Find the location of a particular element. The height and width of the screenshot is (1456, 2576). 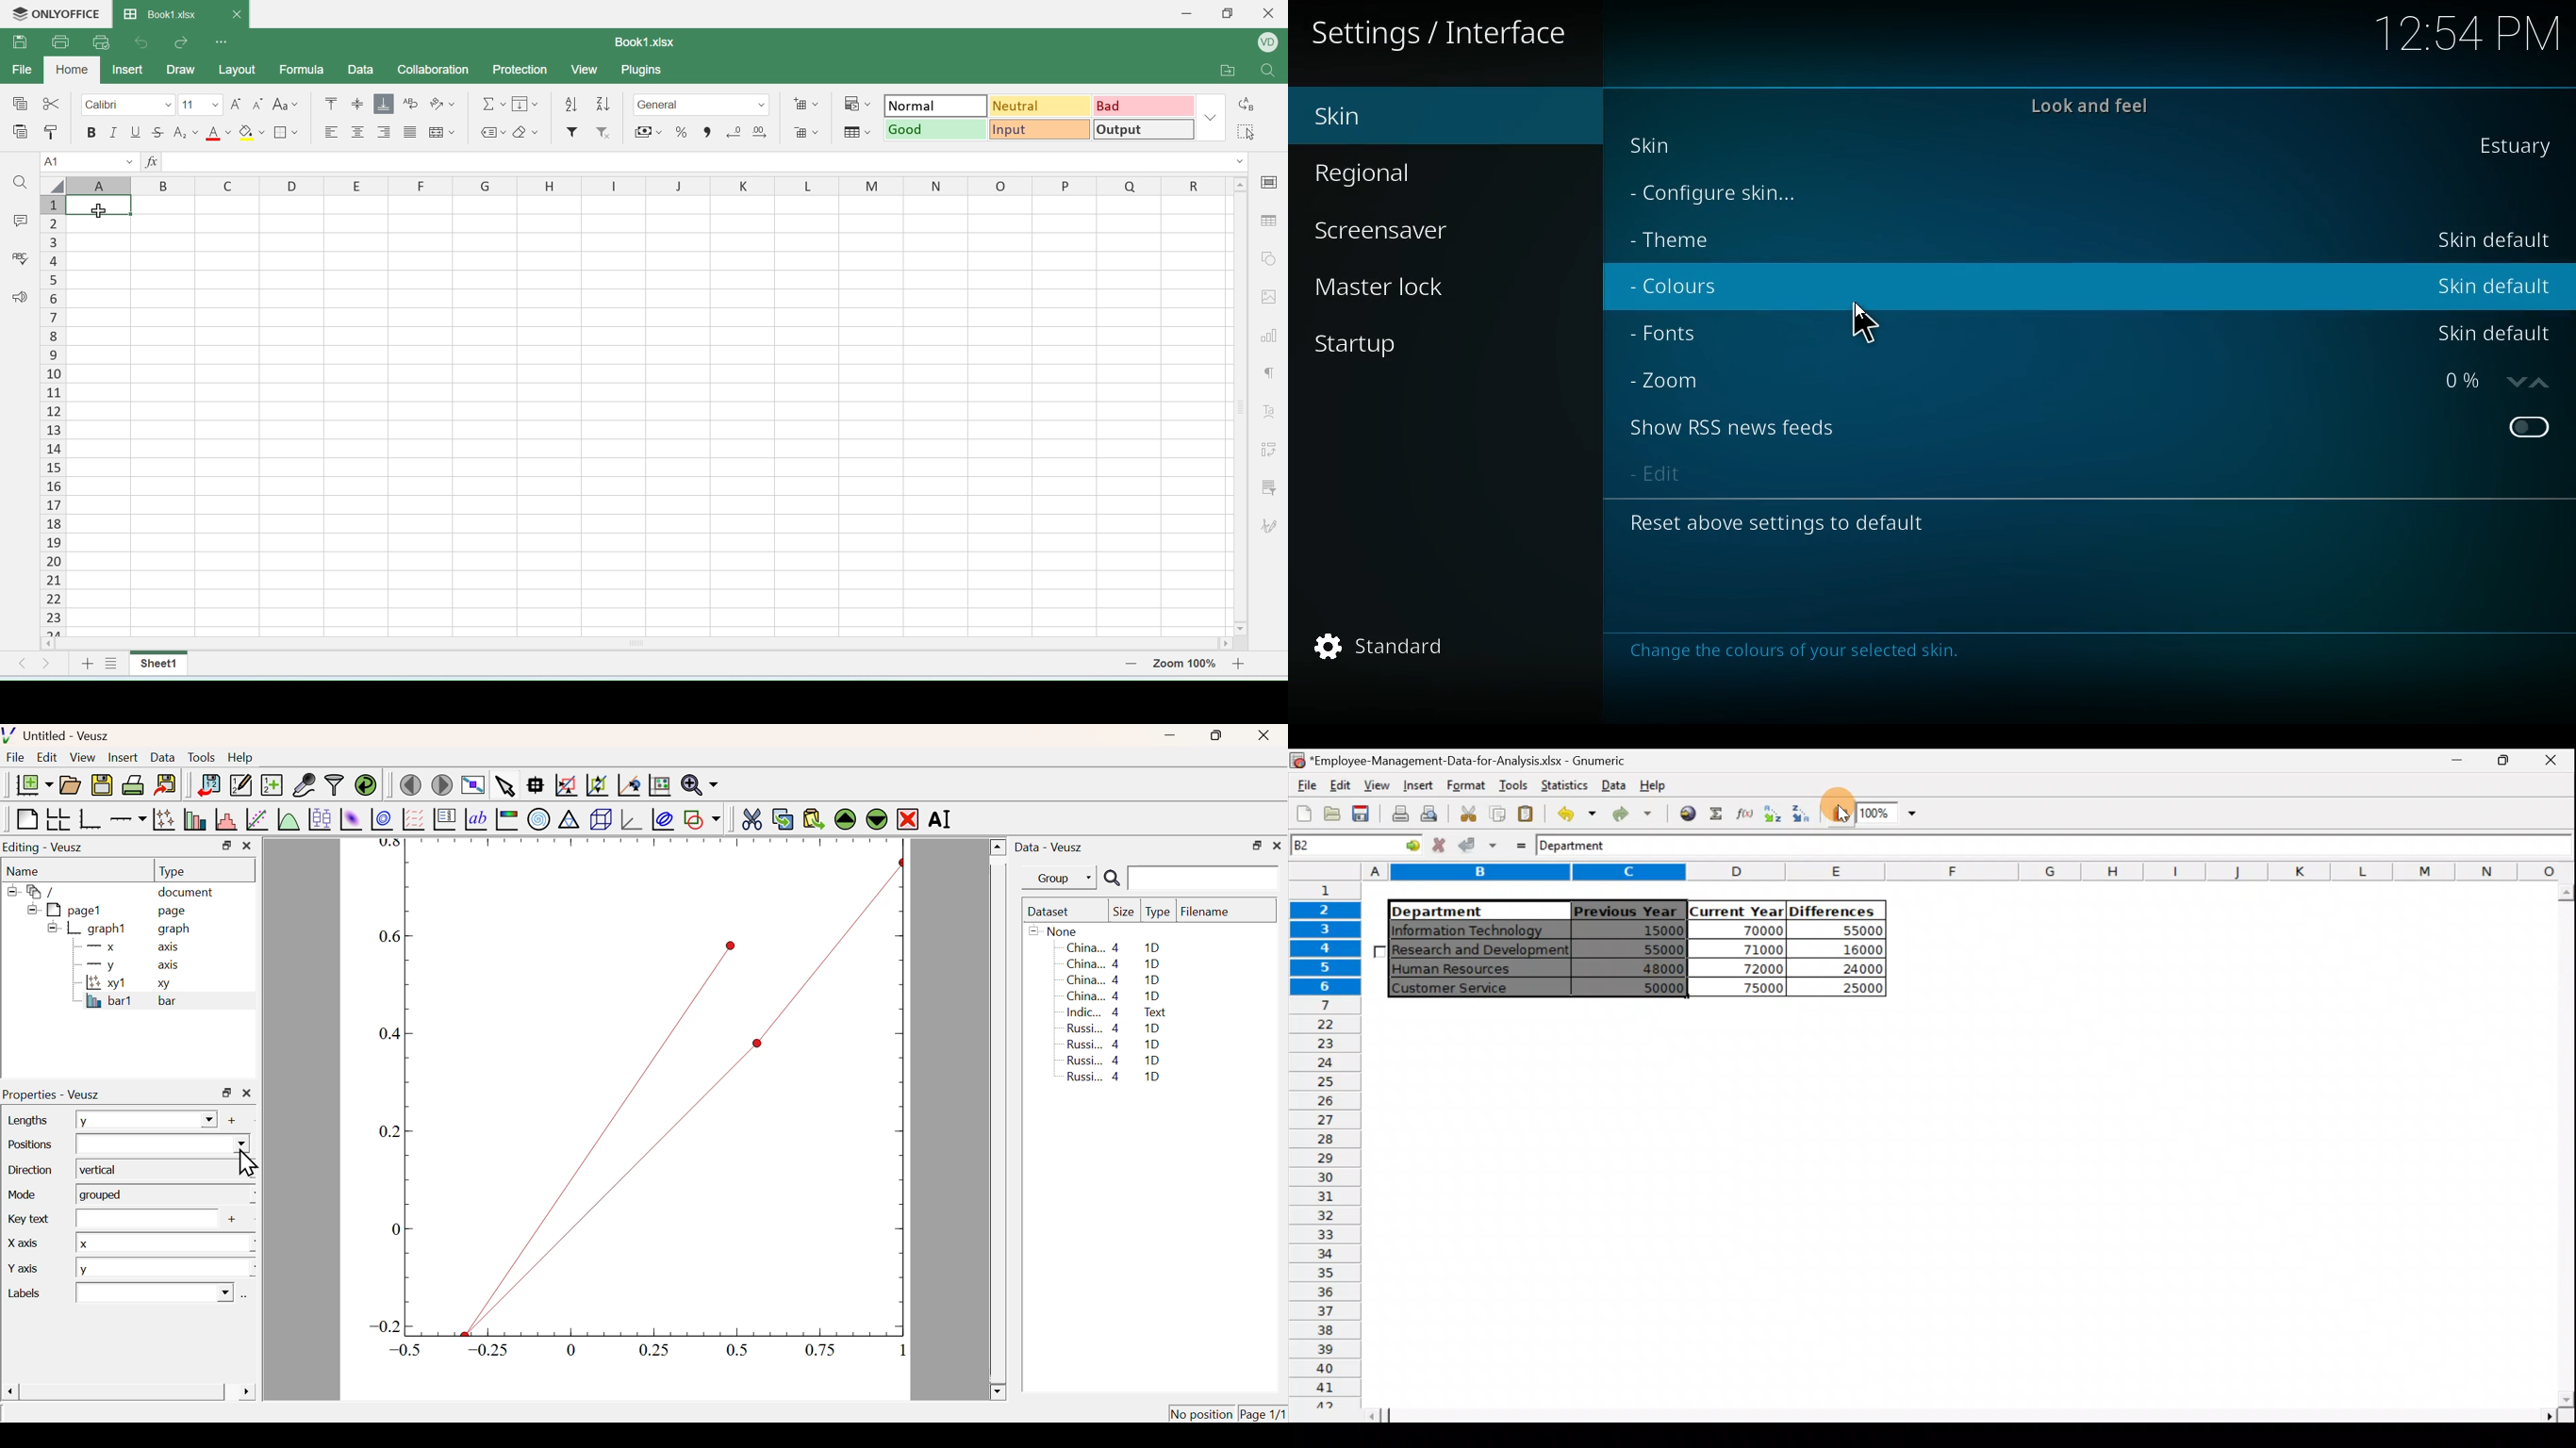

Zoom function menu is located at coordinates (700, 784).